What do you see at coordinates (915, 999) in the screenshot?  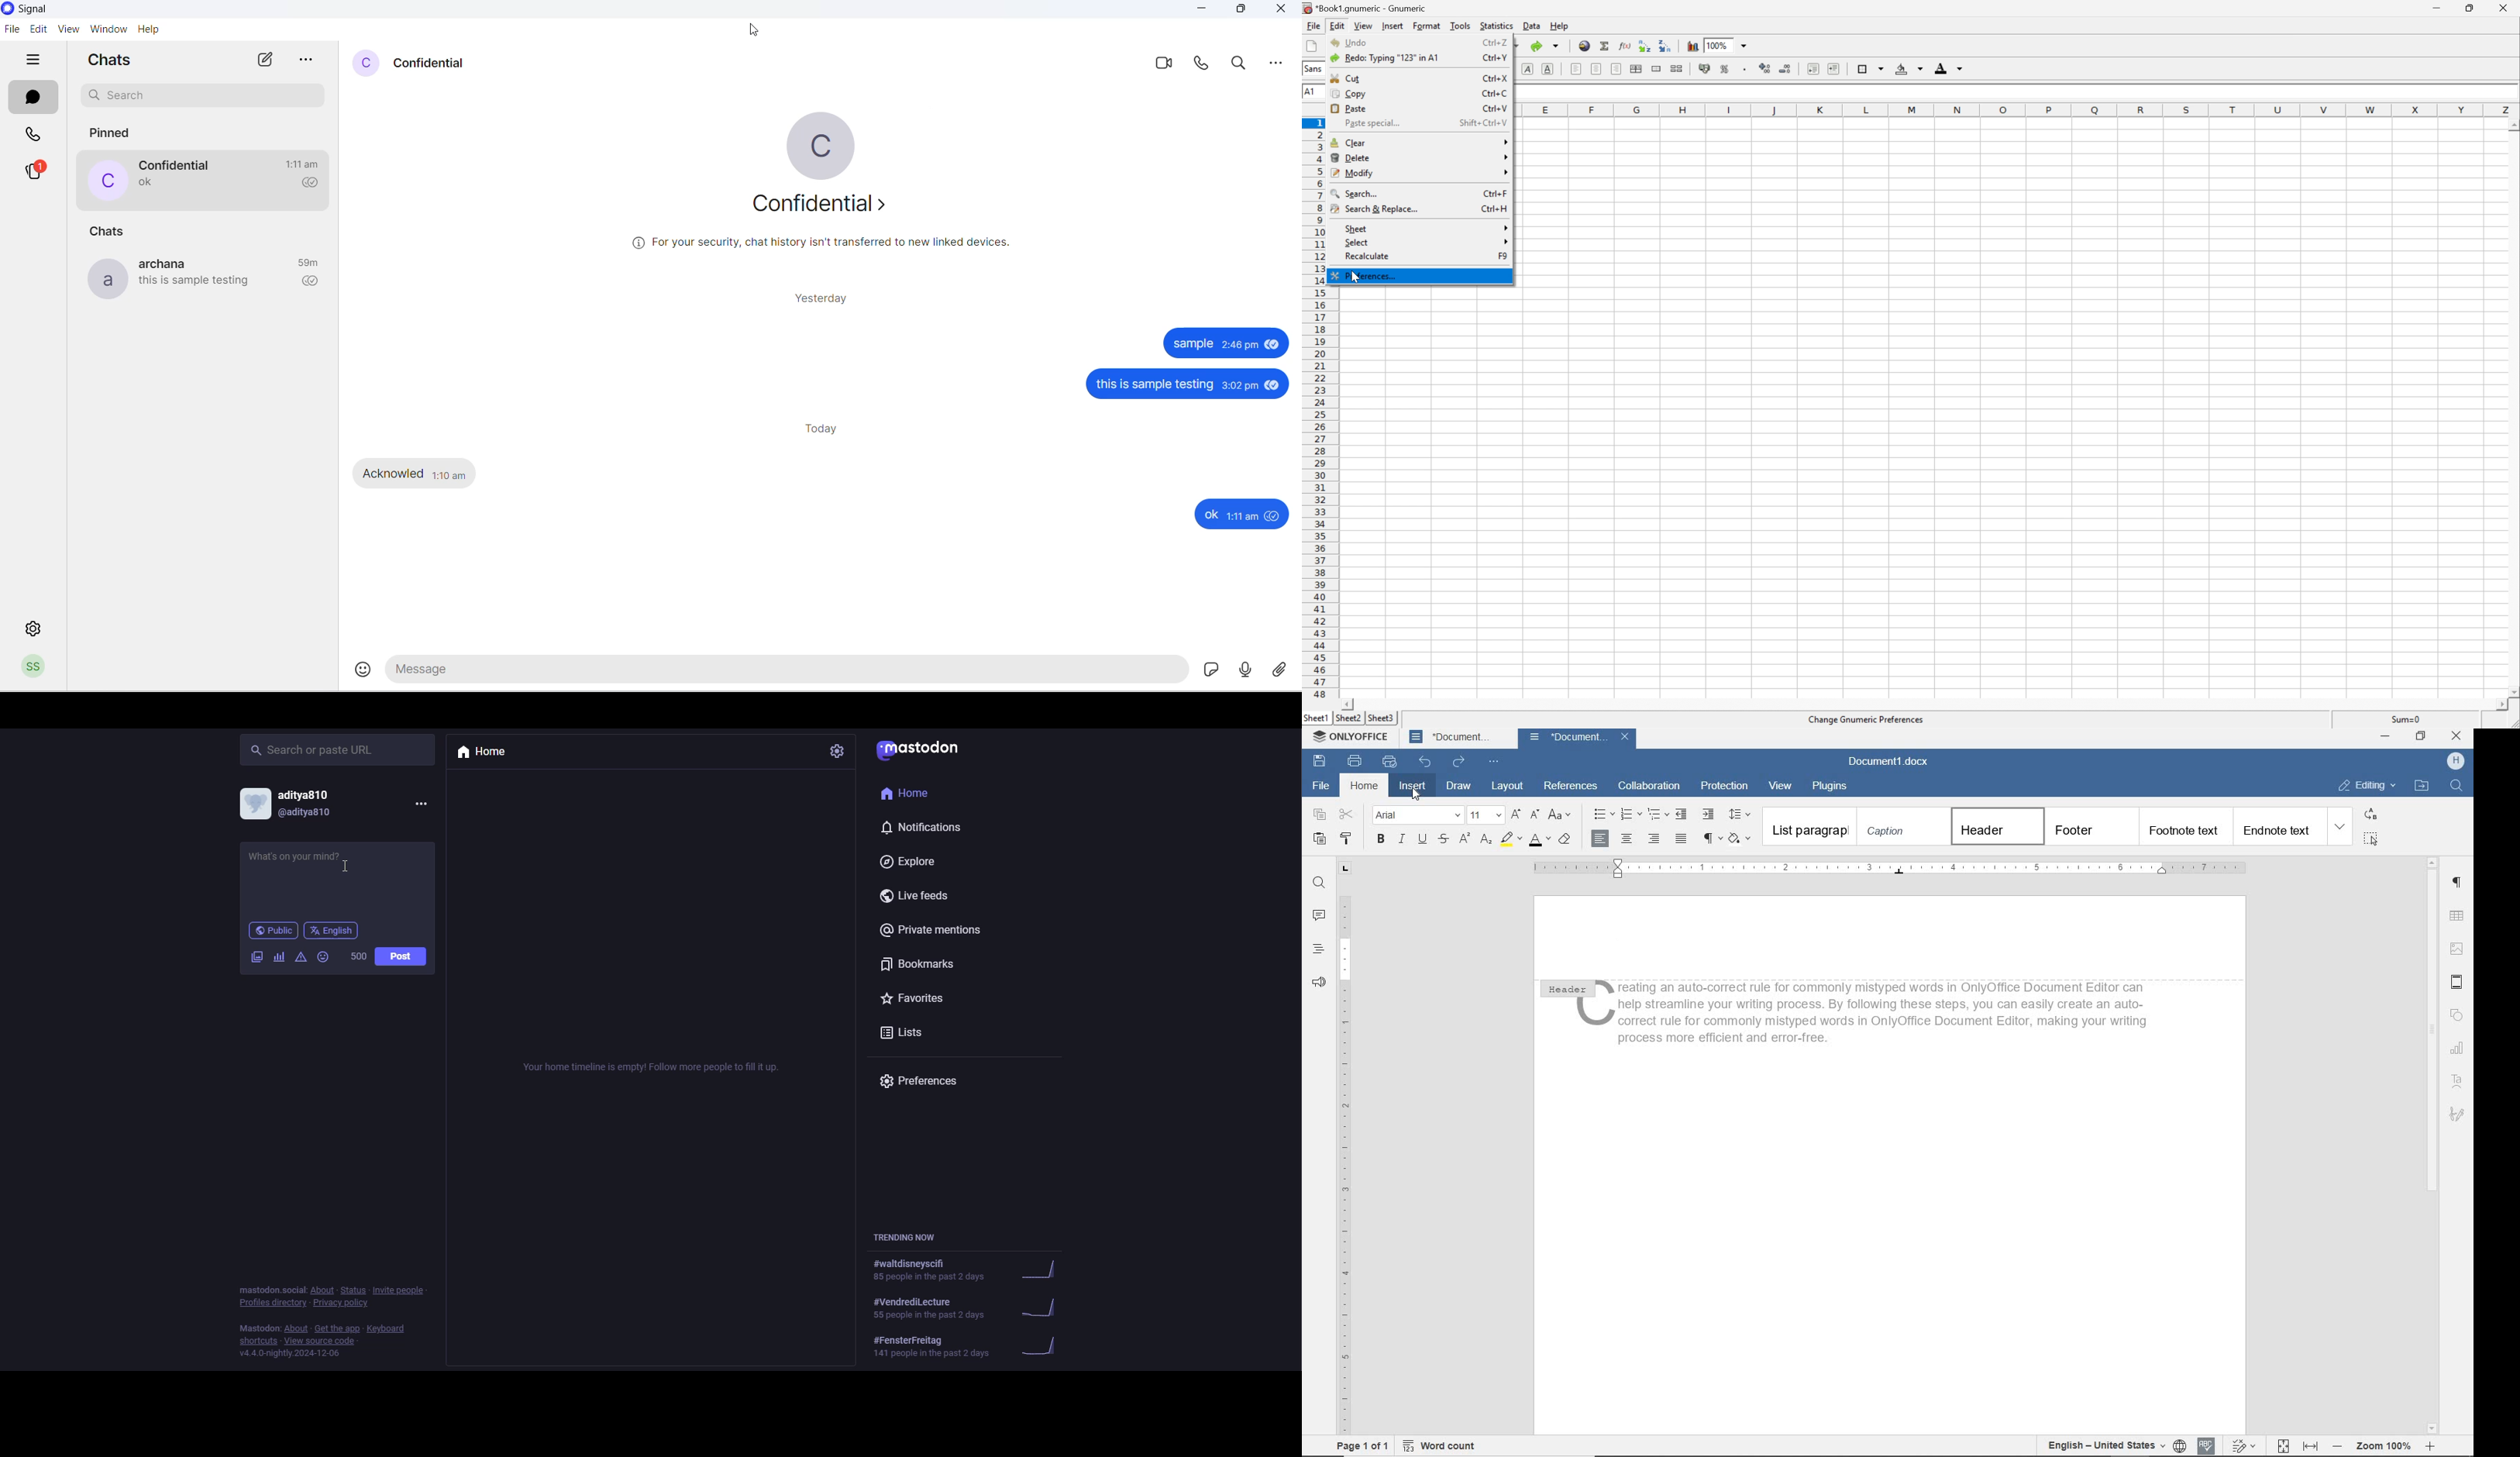 I see `favorites` at bounding box center [915, 999].